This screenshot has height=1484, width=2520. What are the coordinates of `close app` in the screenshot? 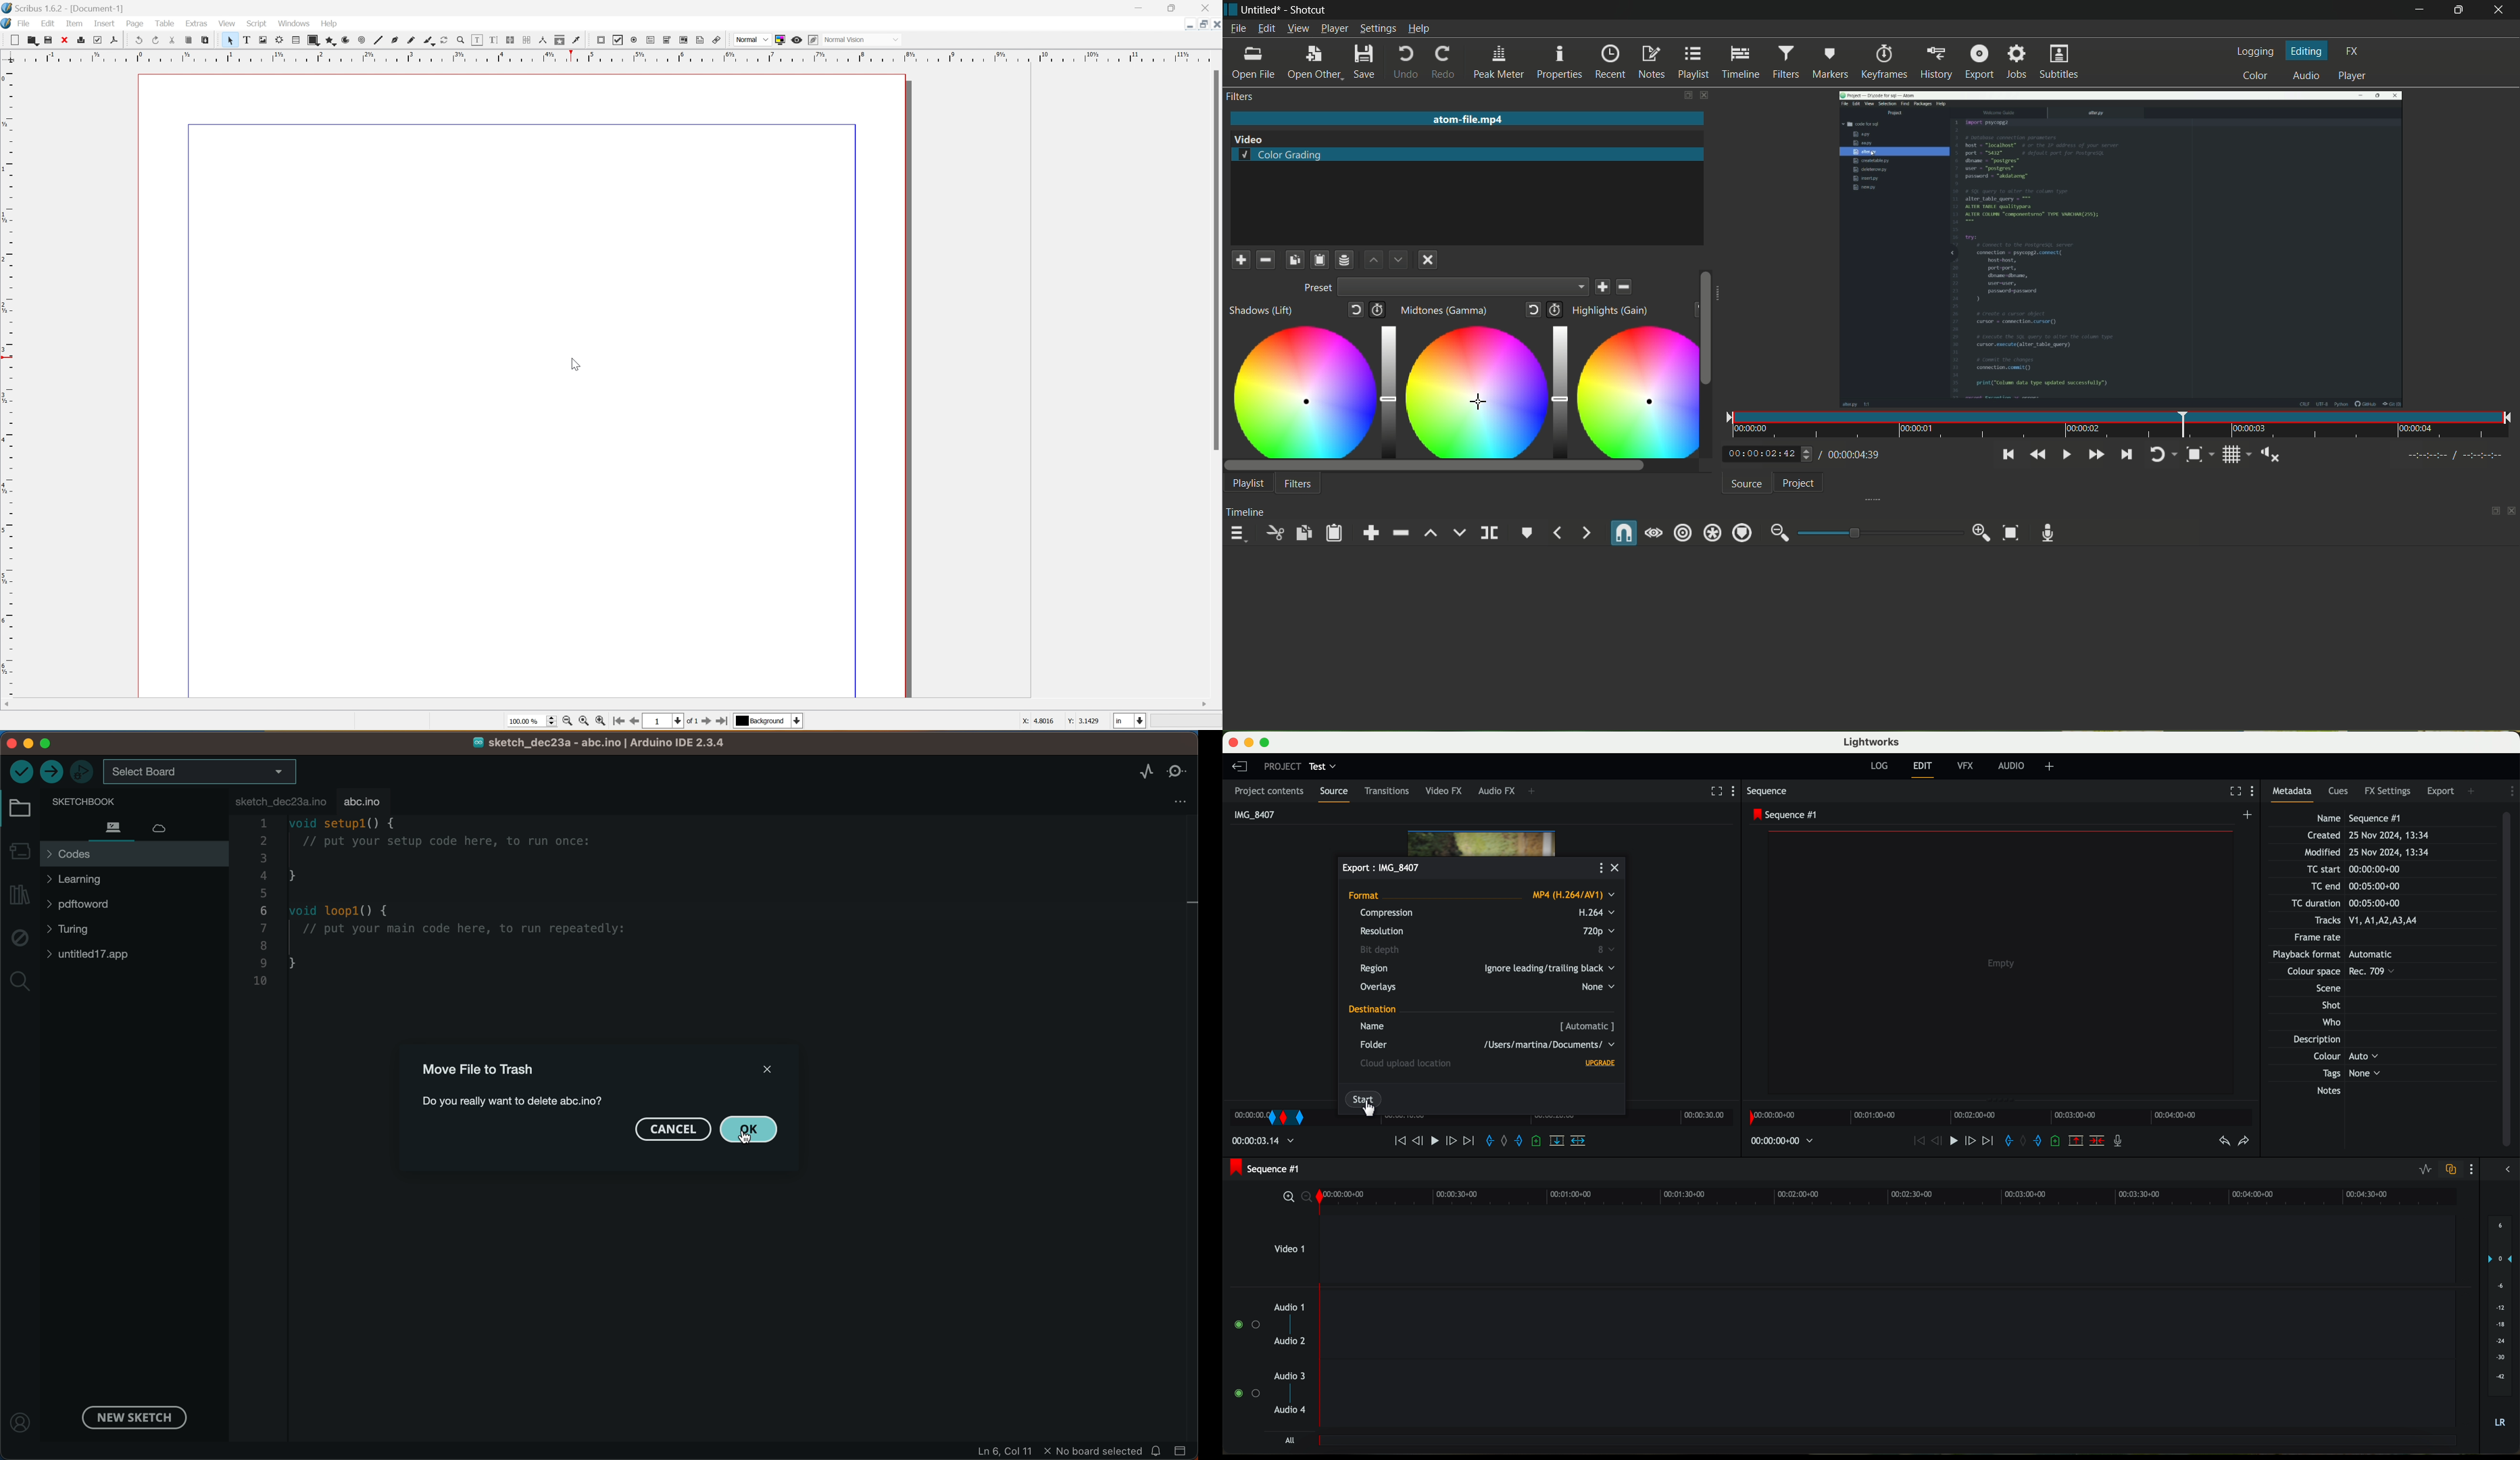 It's located at (2500, 10).